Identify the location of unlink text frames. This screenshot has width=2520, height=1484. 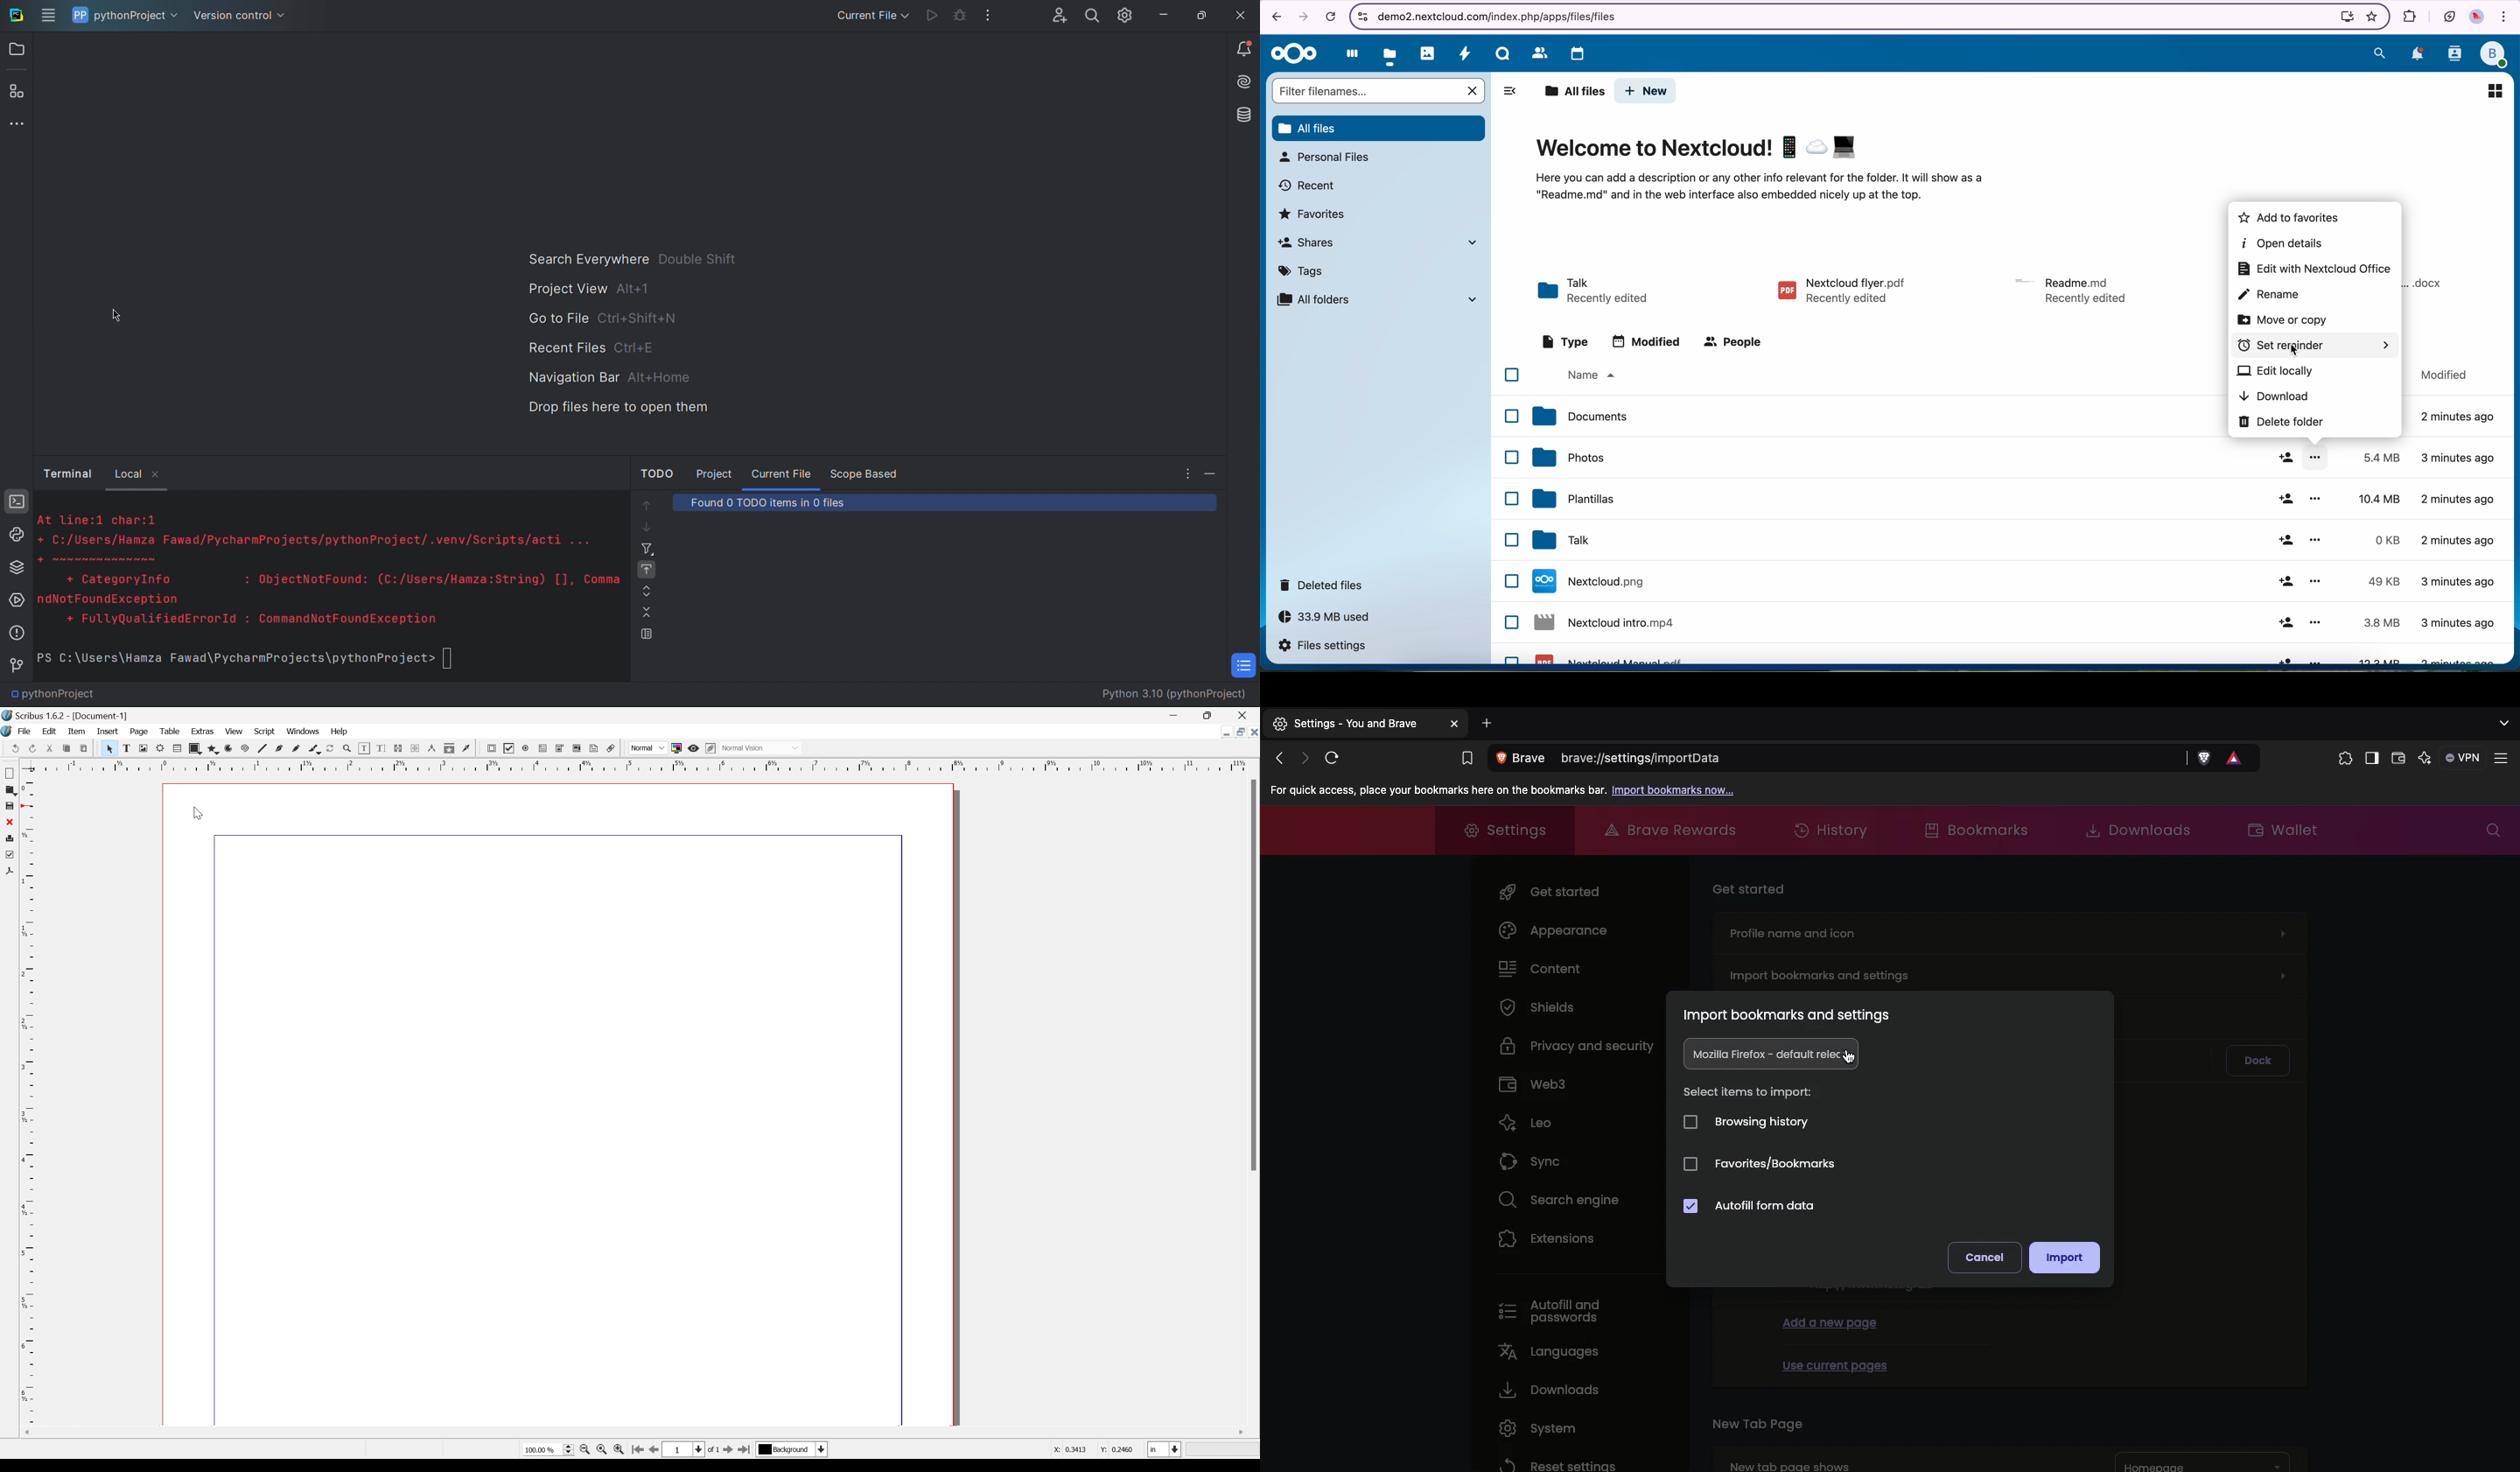
(542, 748).